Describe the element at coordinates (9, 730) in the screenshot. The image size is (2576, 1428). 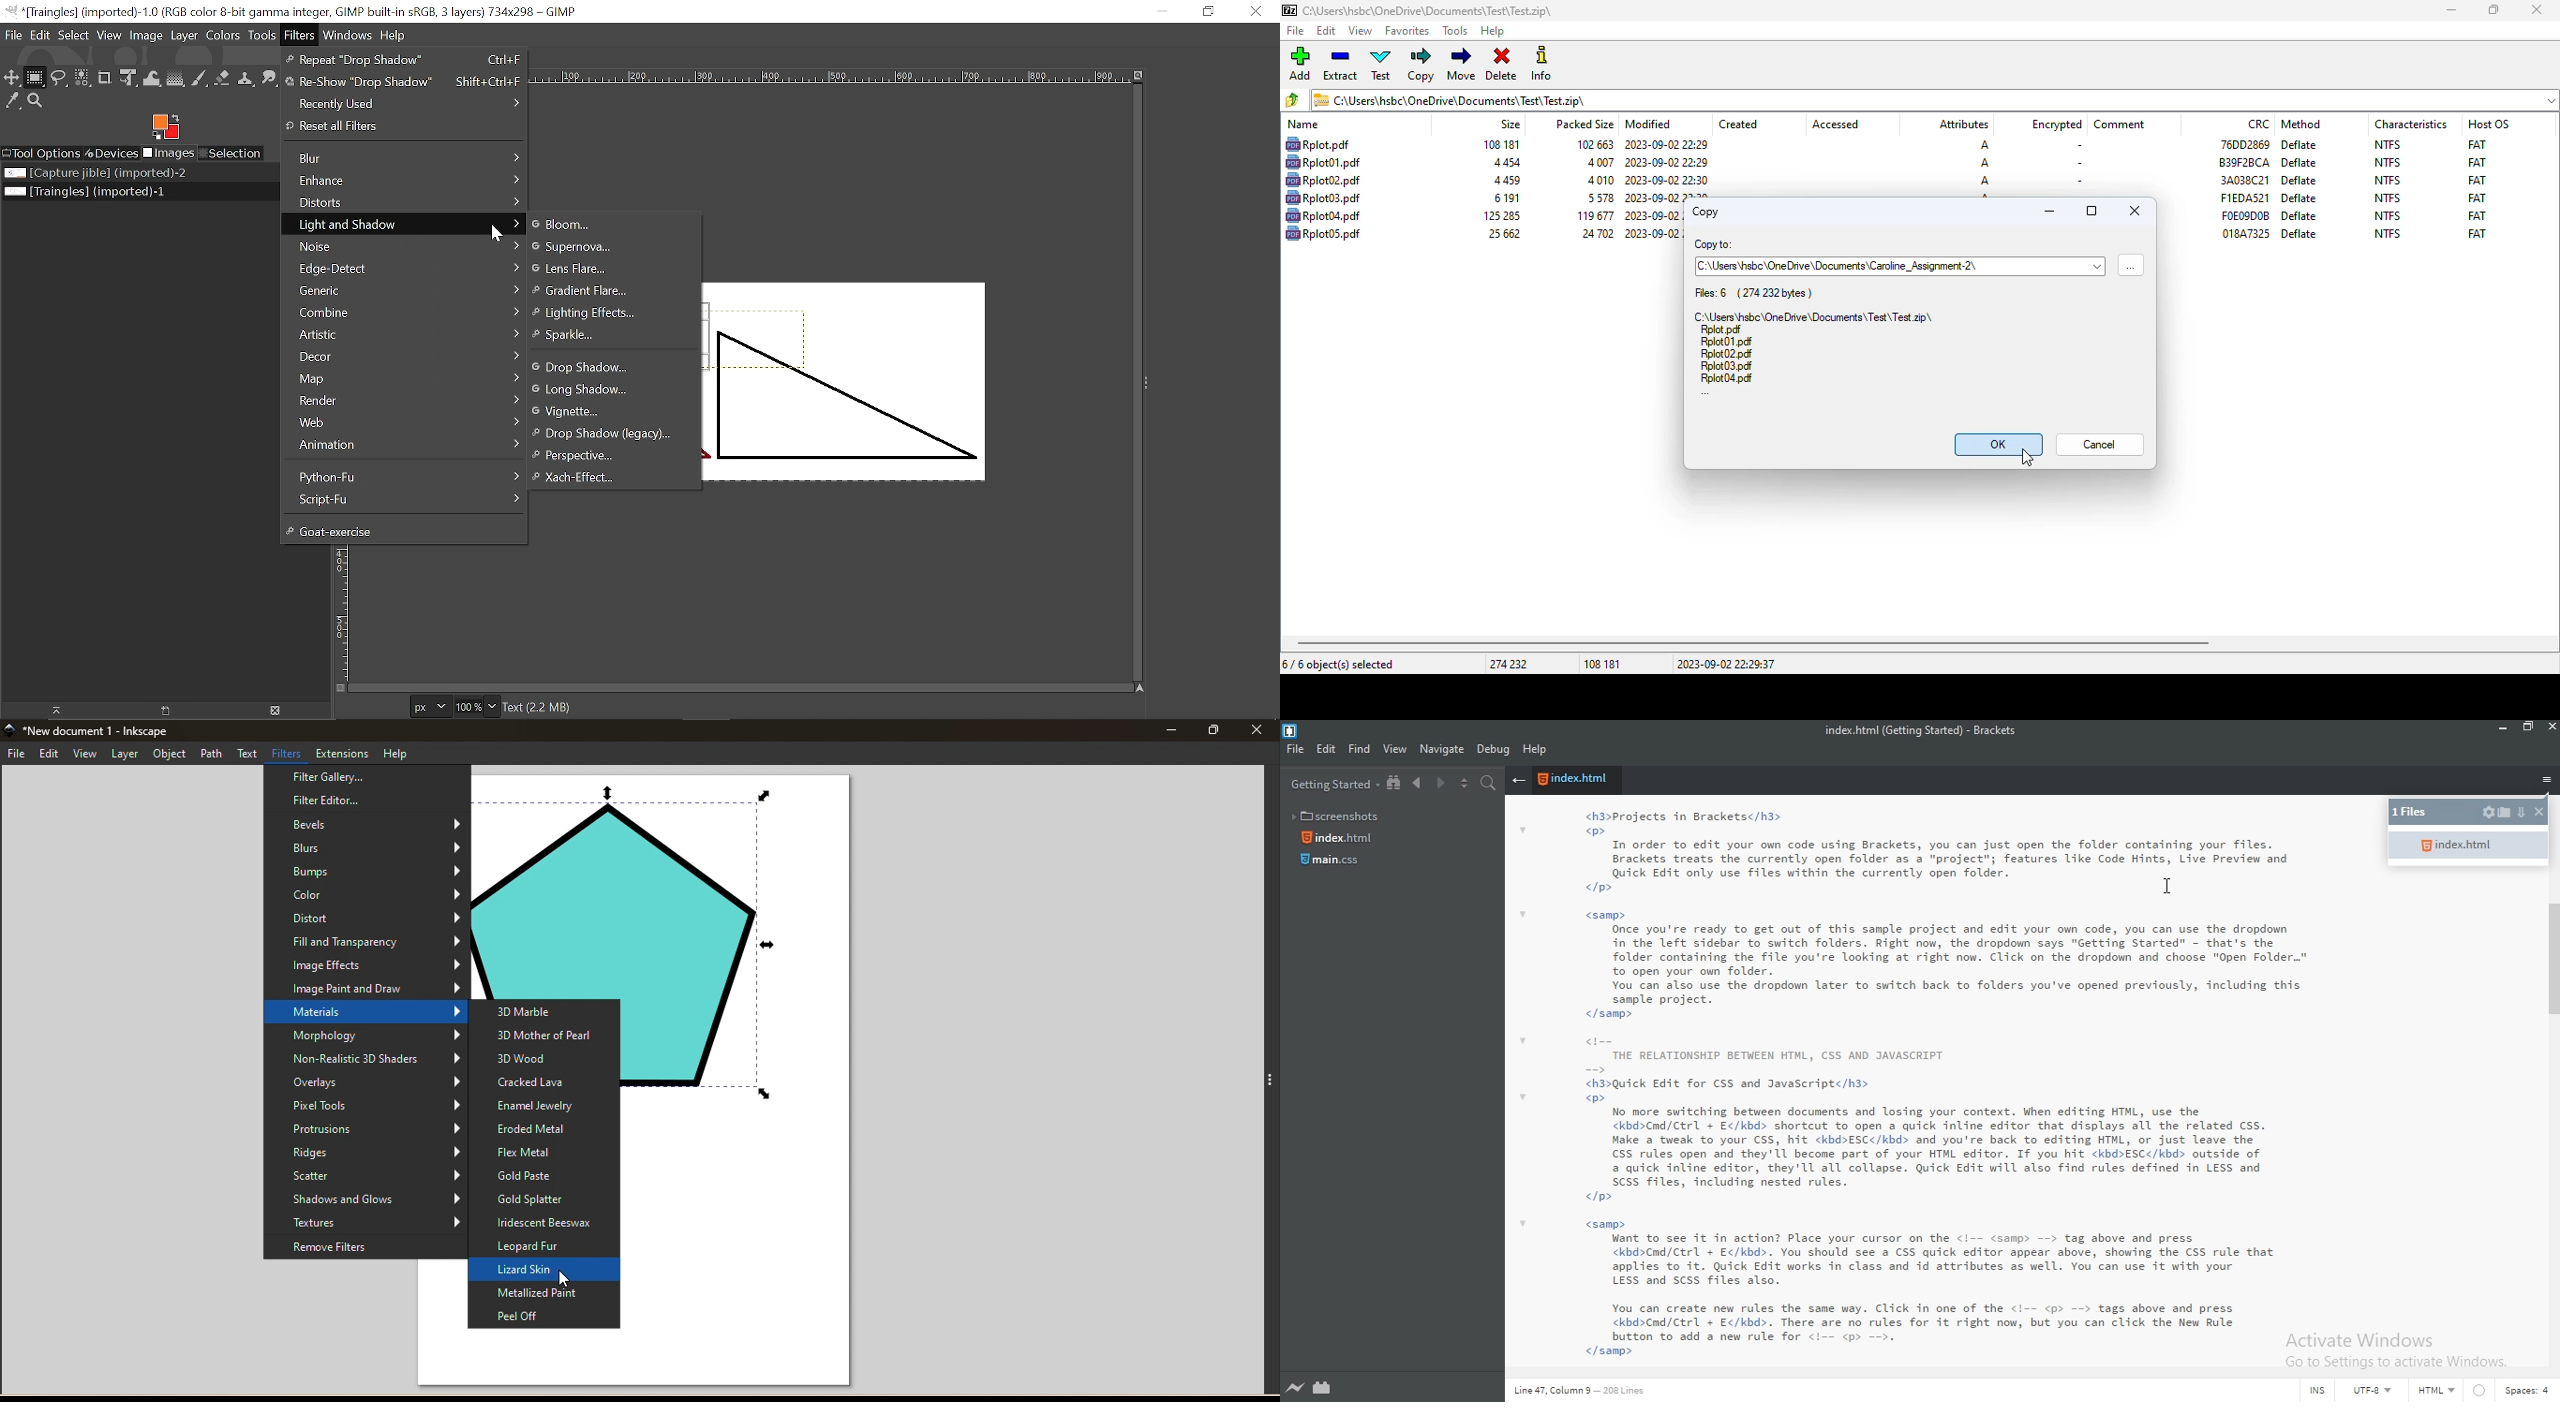
I see `app icon` at that location.